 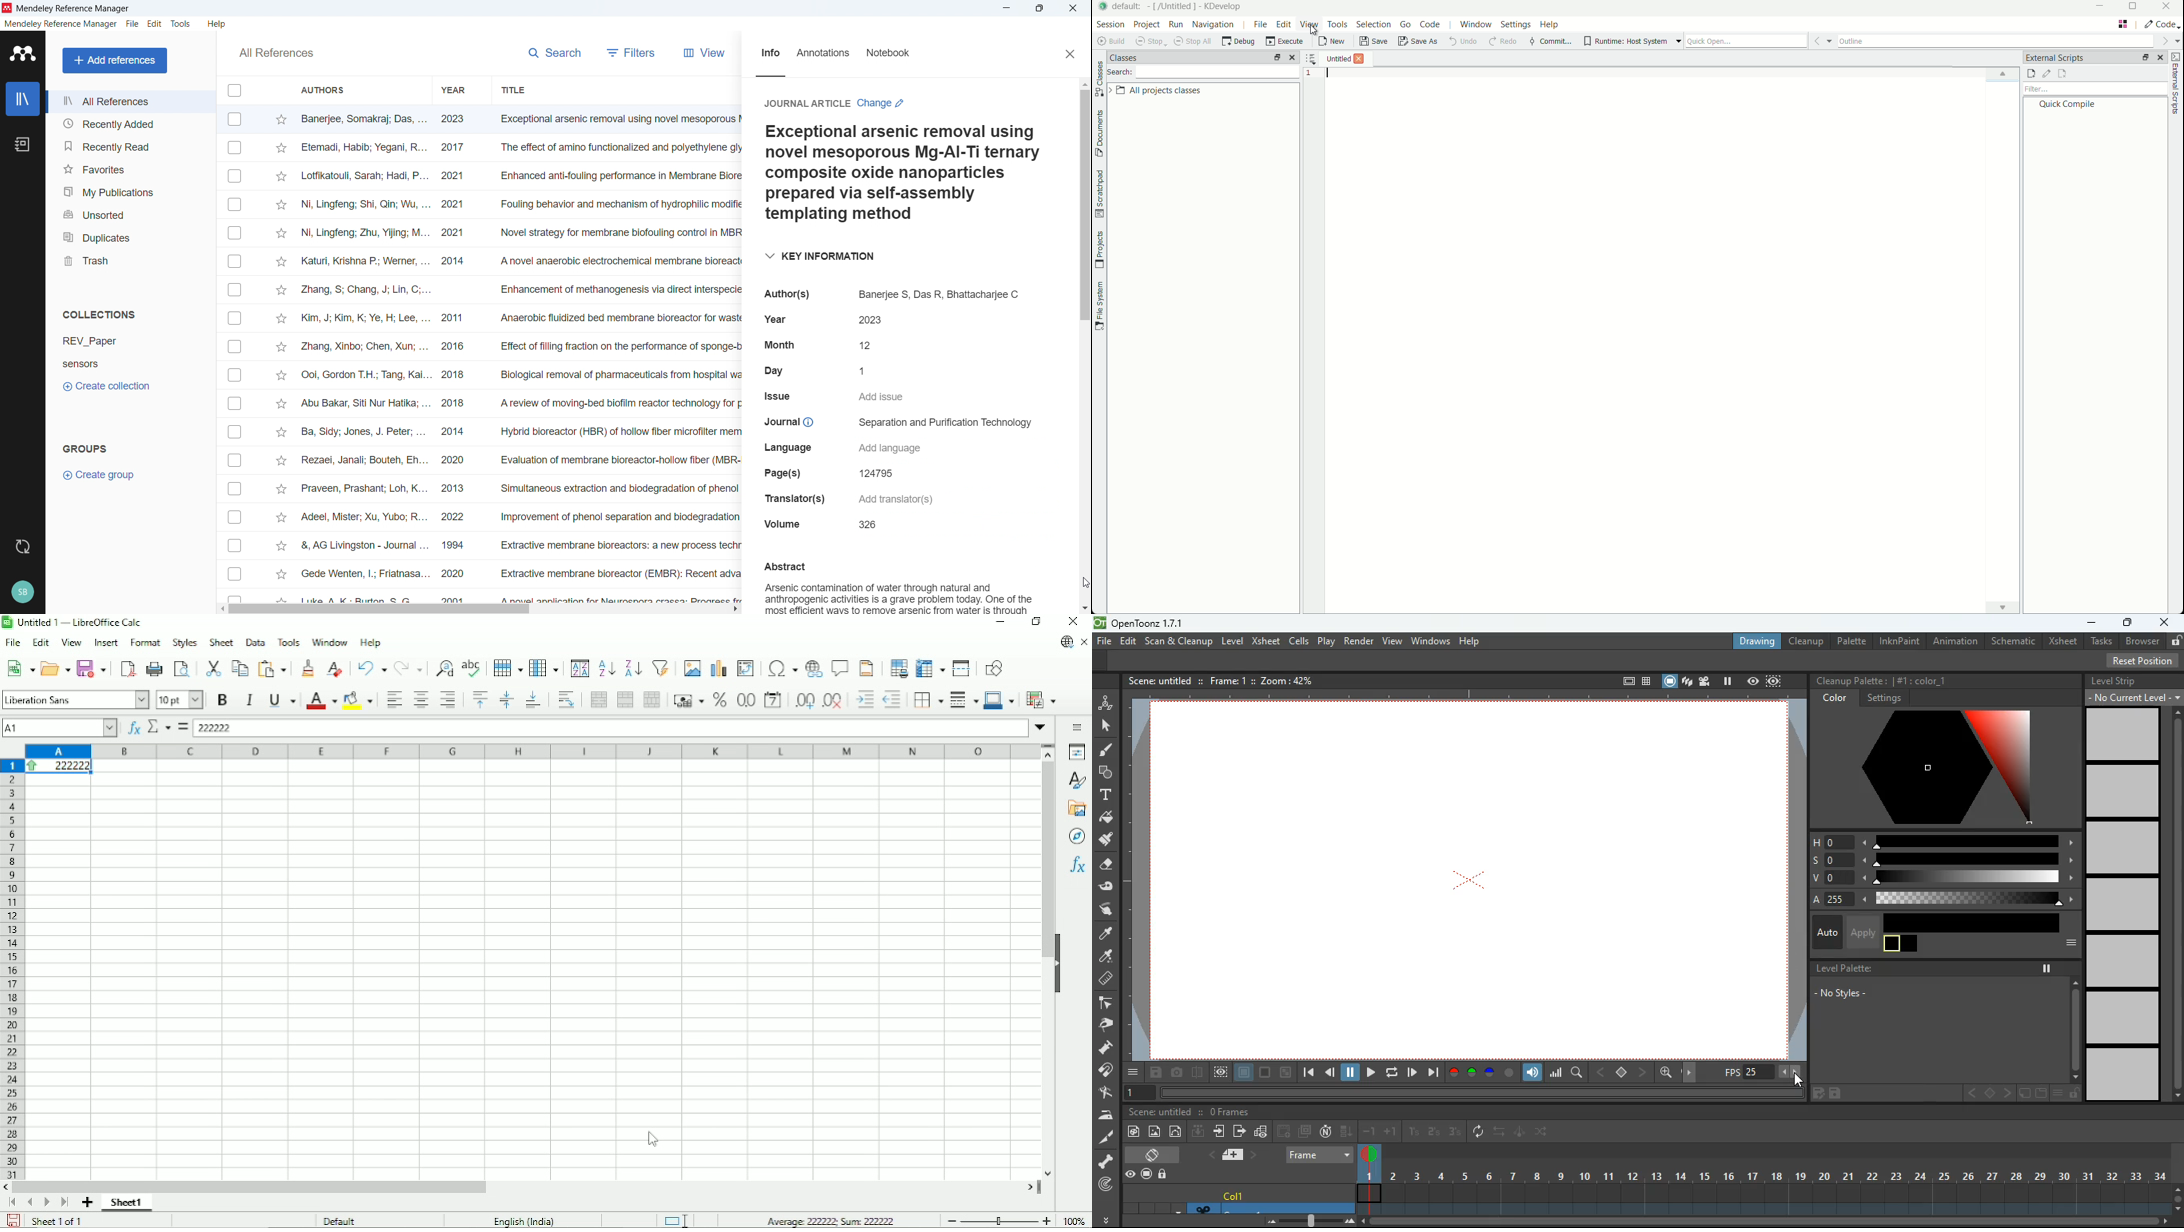 I want to click on click to starmark individuals entries, so click(x=282, y=599).